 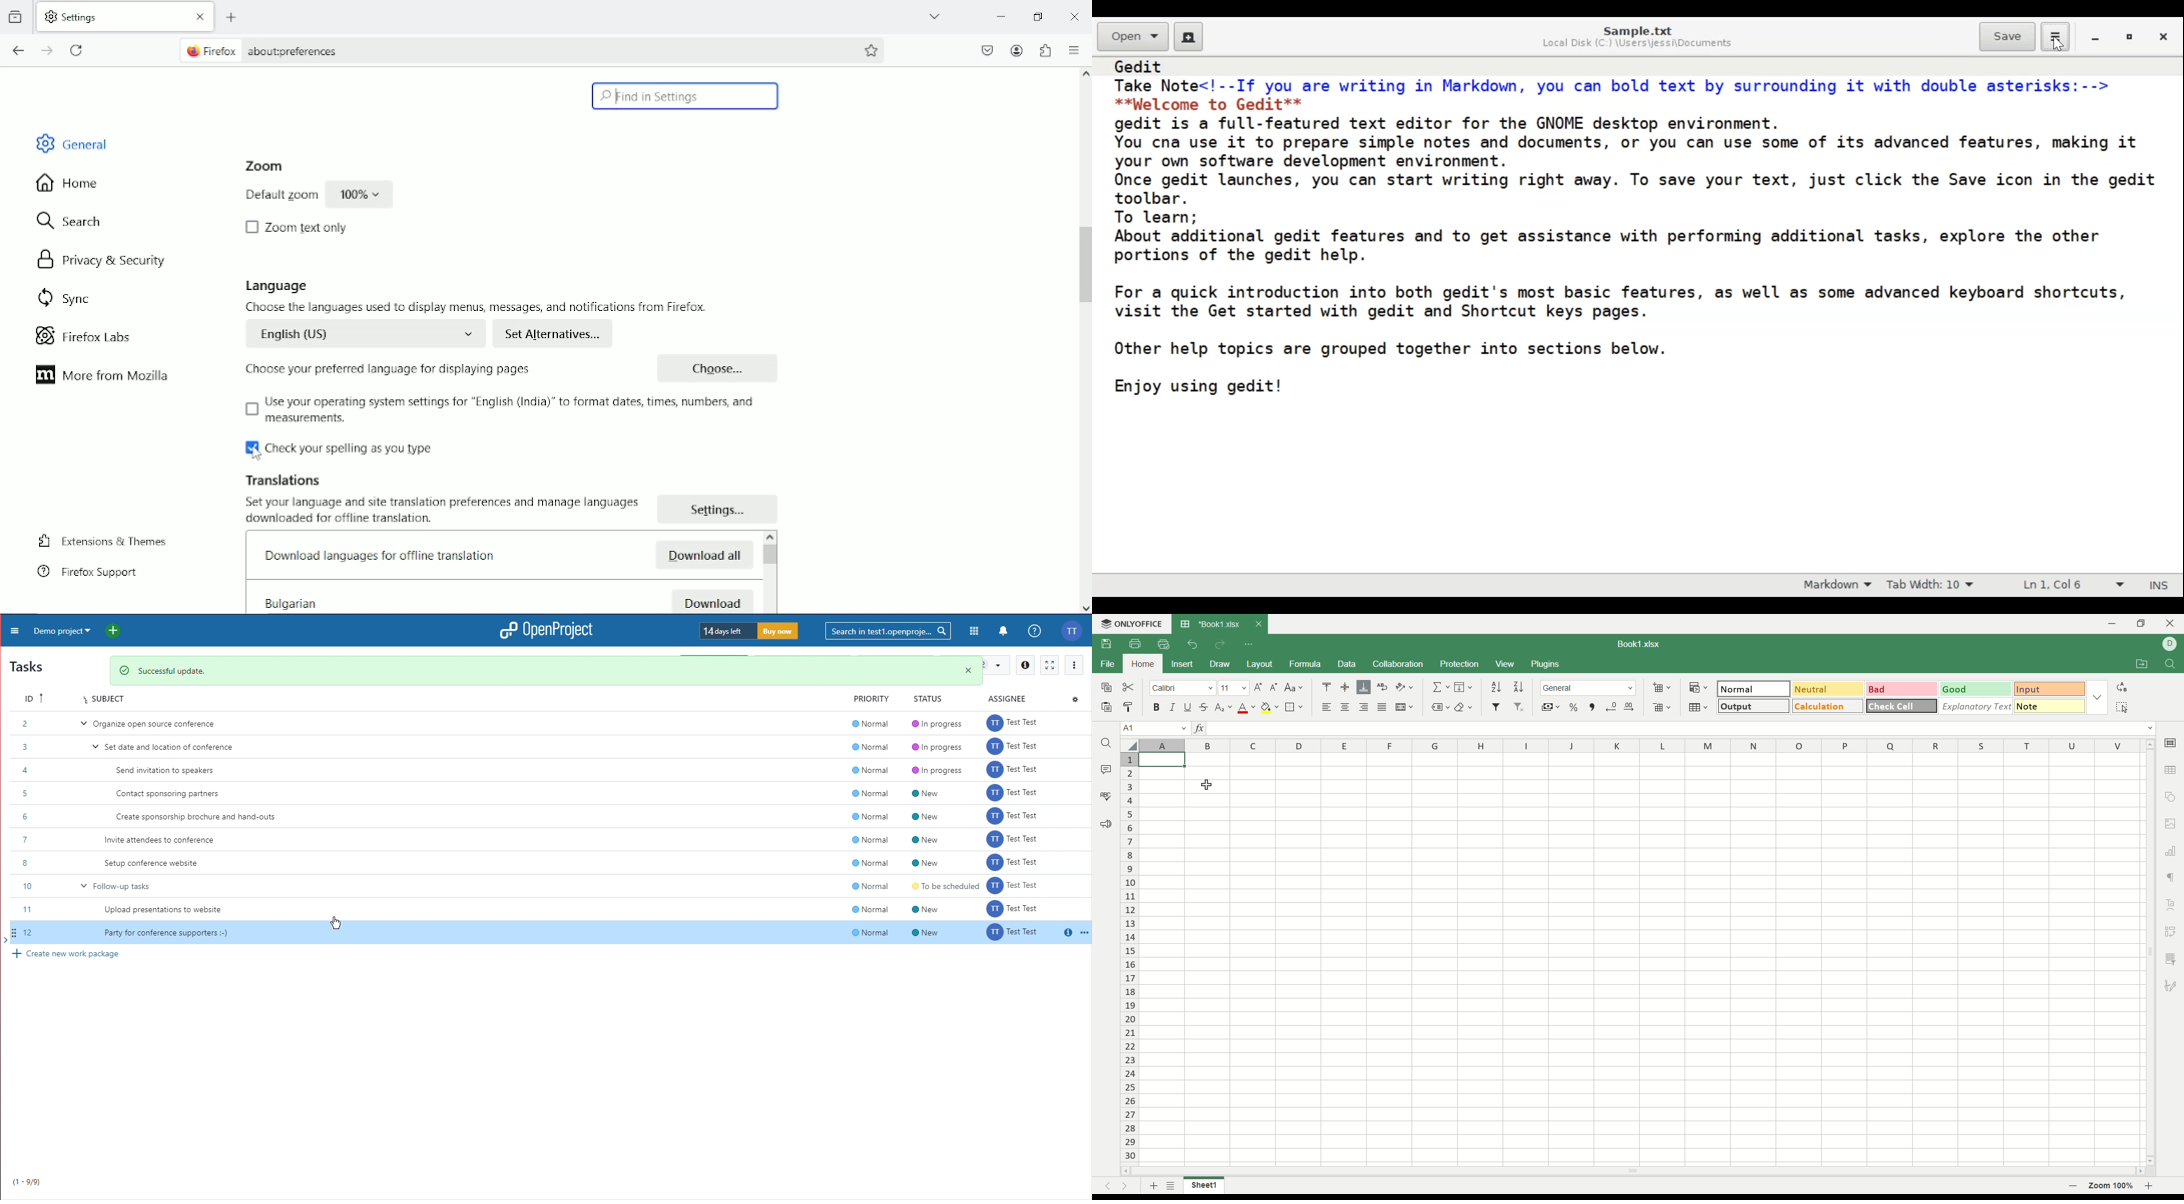 What do you see at coordinates (858, 828) in the screenshot?
I see `normal` at bounding box center [858, 828].